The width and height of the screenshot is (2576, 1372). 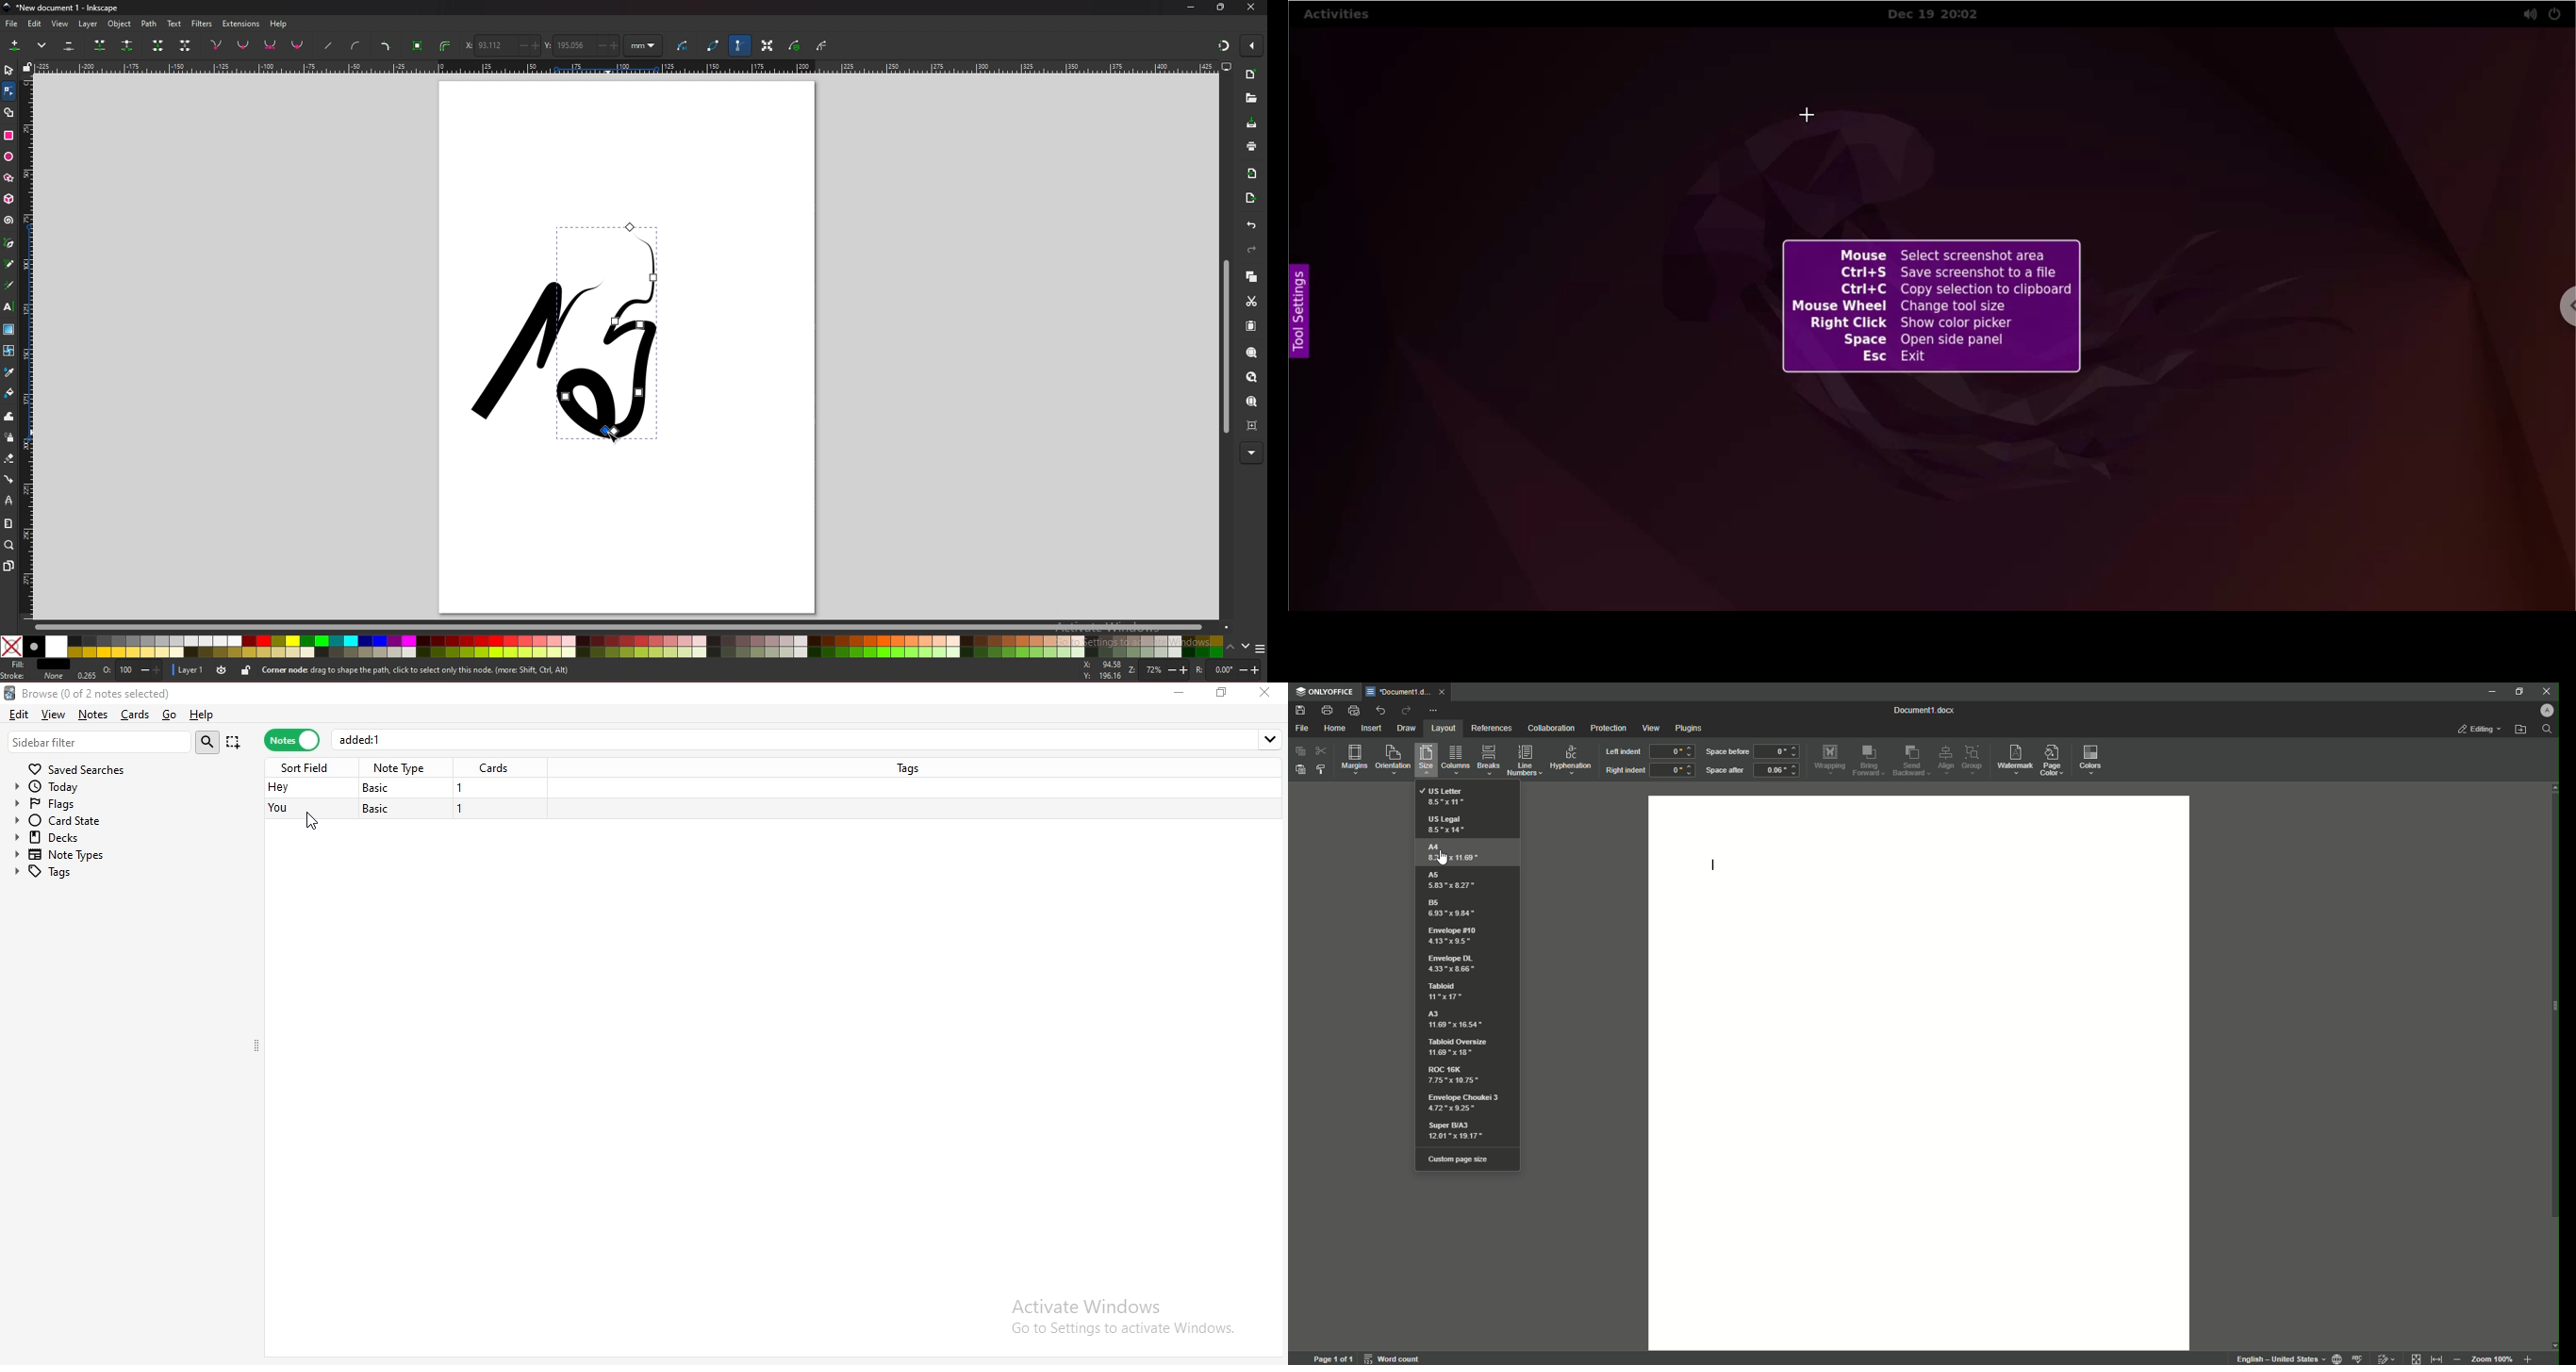 I want to click on Undo, so click(x=1378, y=710).